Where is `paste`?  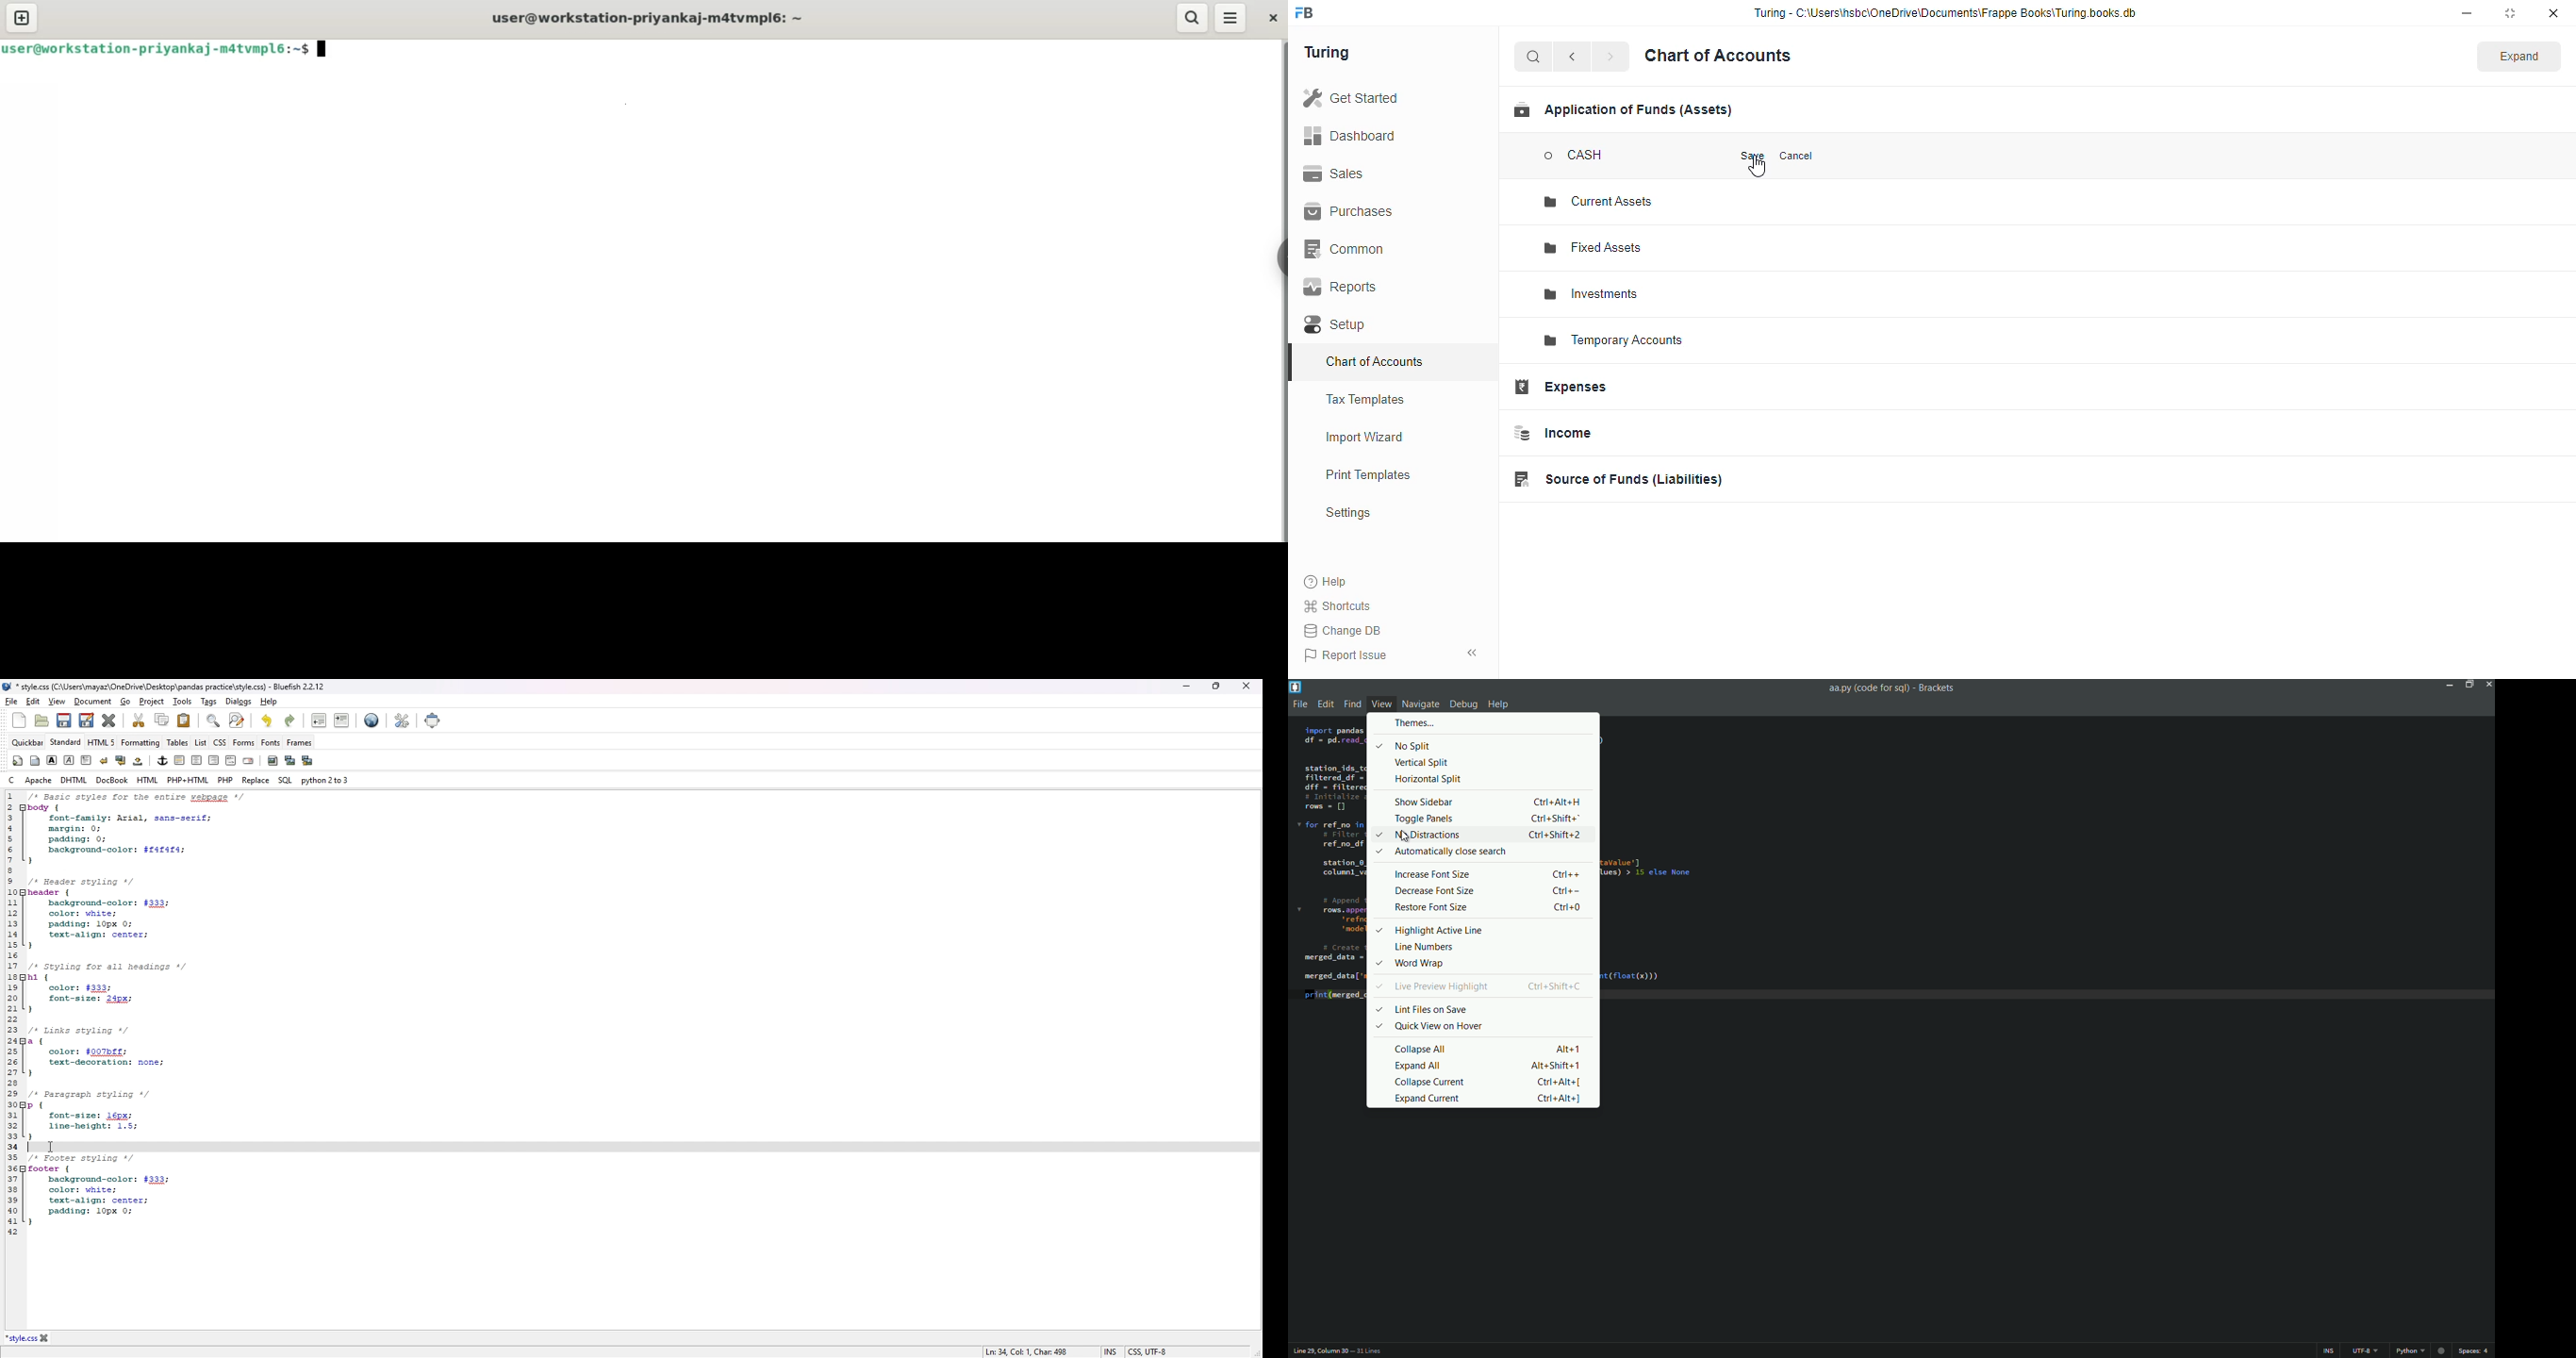
paste is located at coordinates (184, 720).